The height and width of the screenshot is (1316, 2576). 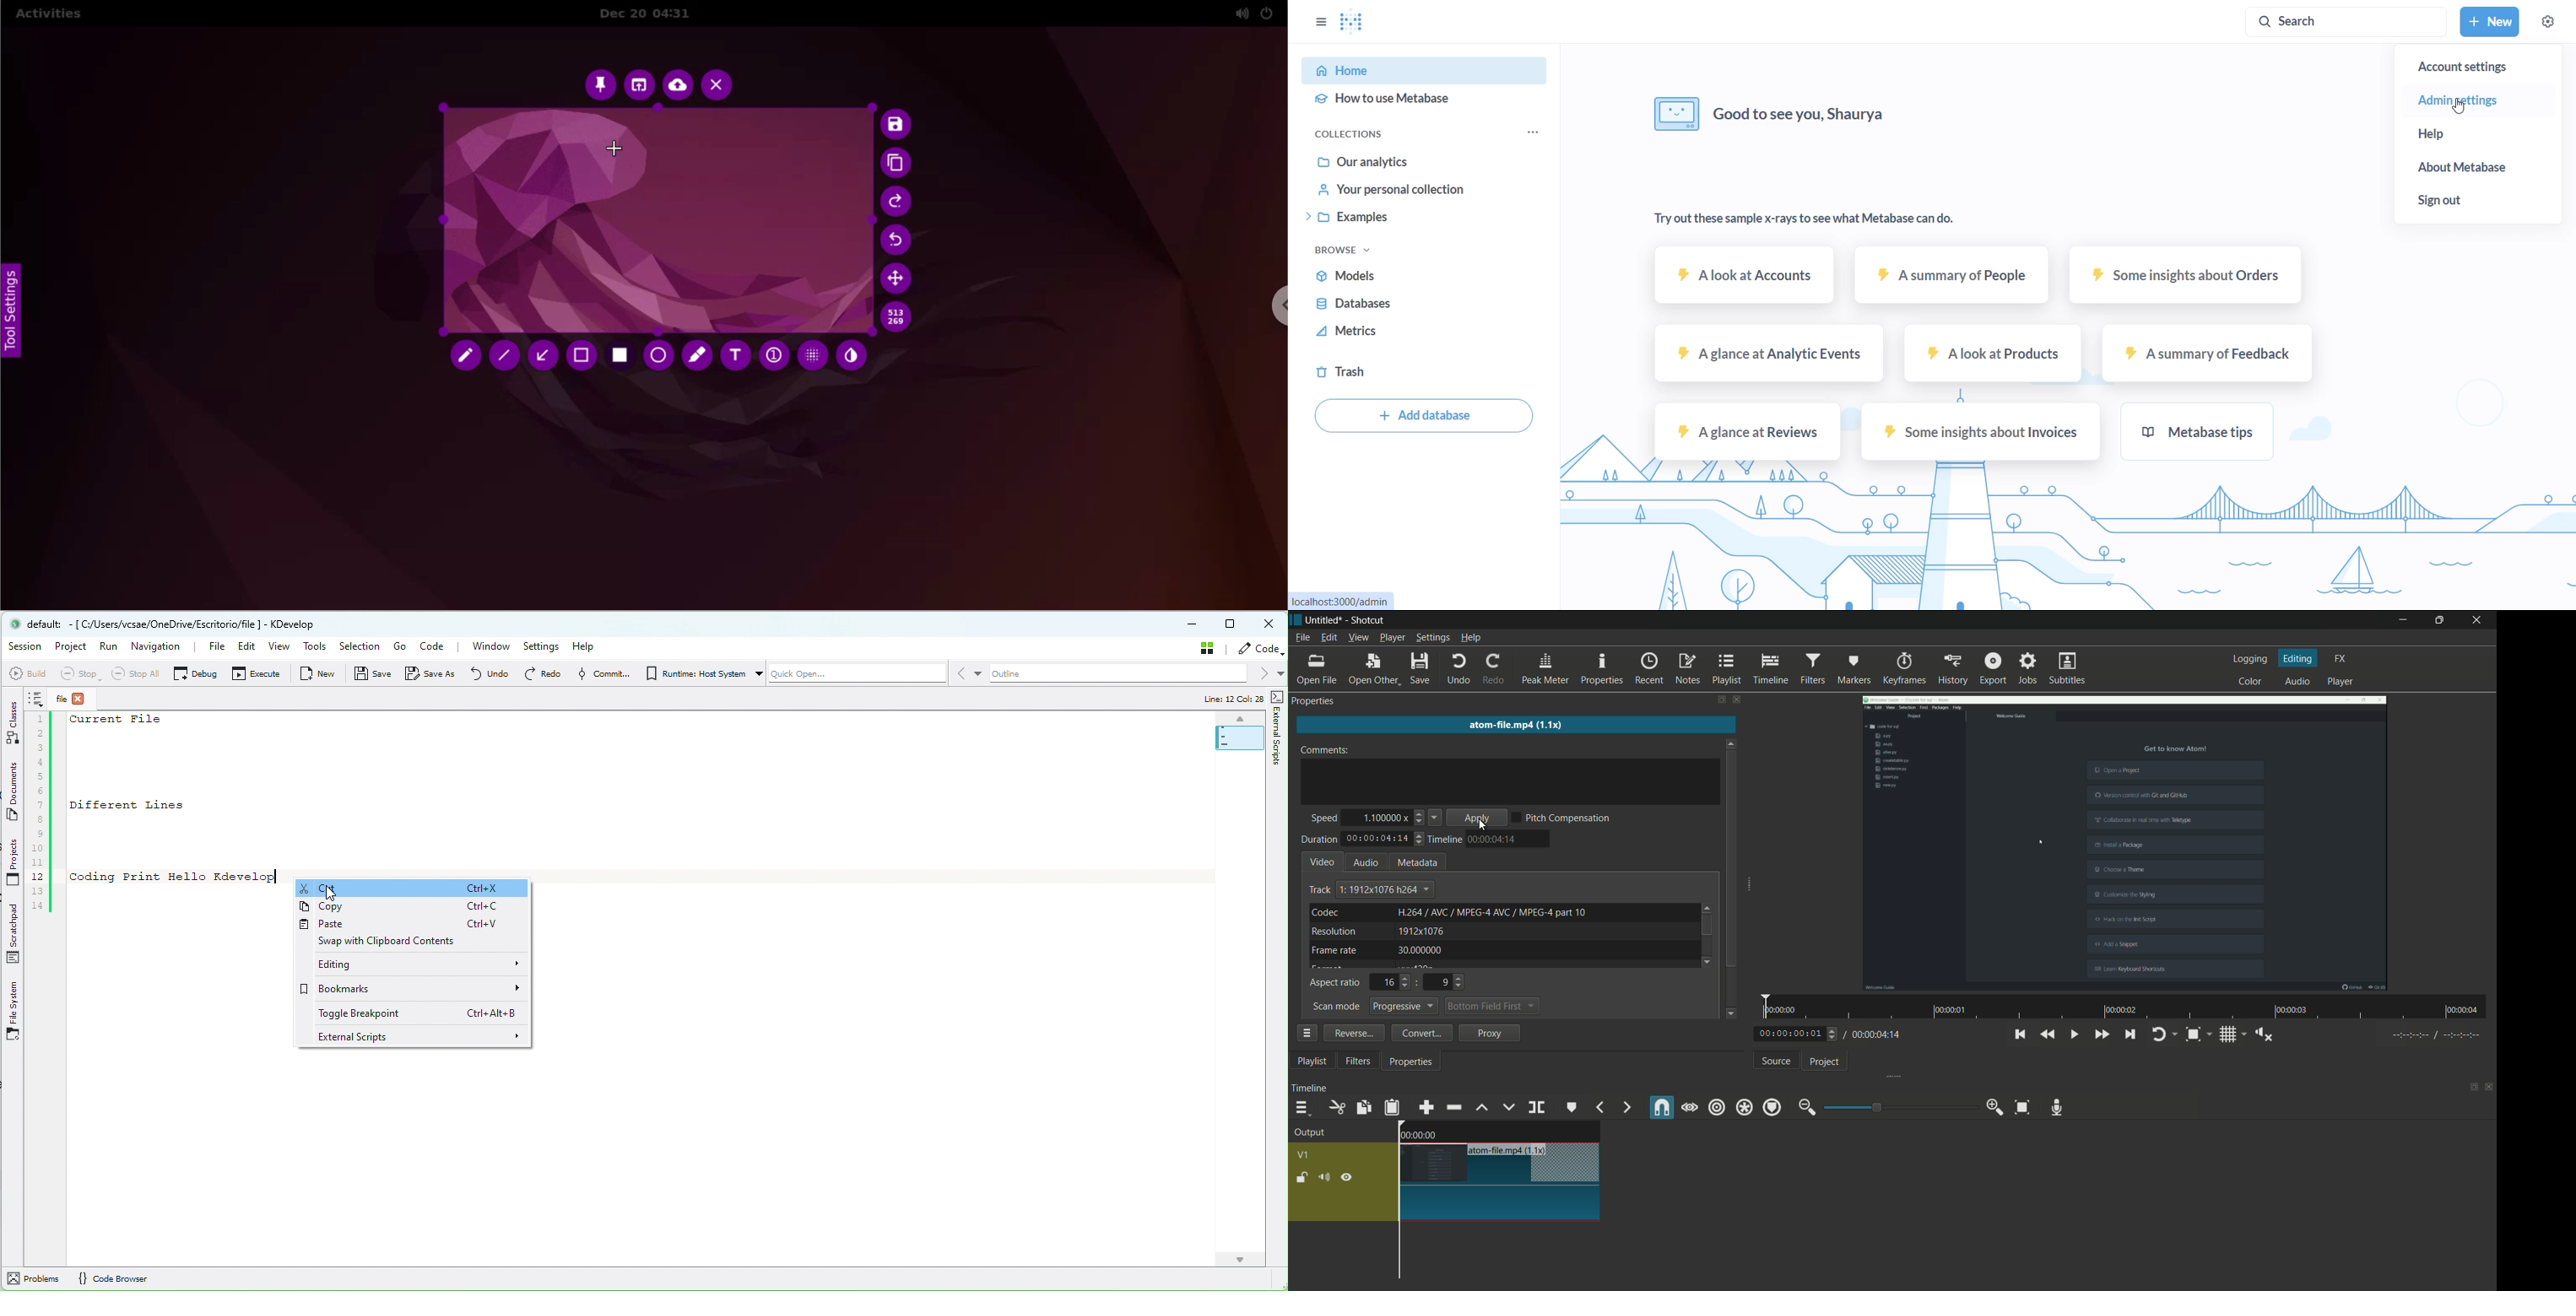 What do you see at coordinates (1335, 950) in the screenshot?
I see `frame rate` at bounding box center [1335, 950].